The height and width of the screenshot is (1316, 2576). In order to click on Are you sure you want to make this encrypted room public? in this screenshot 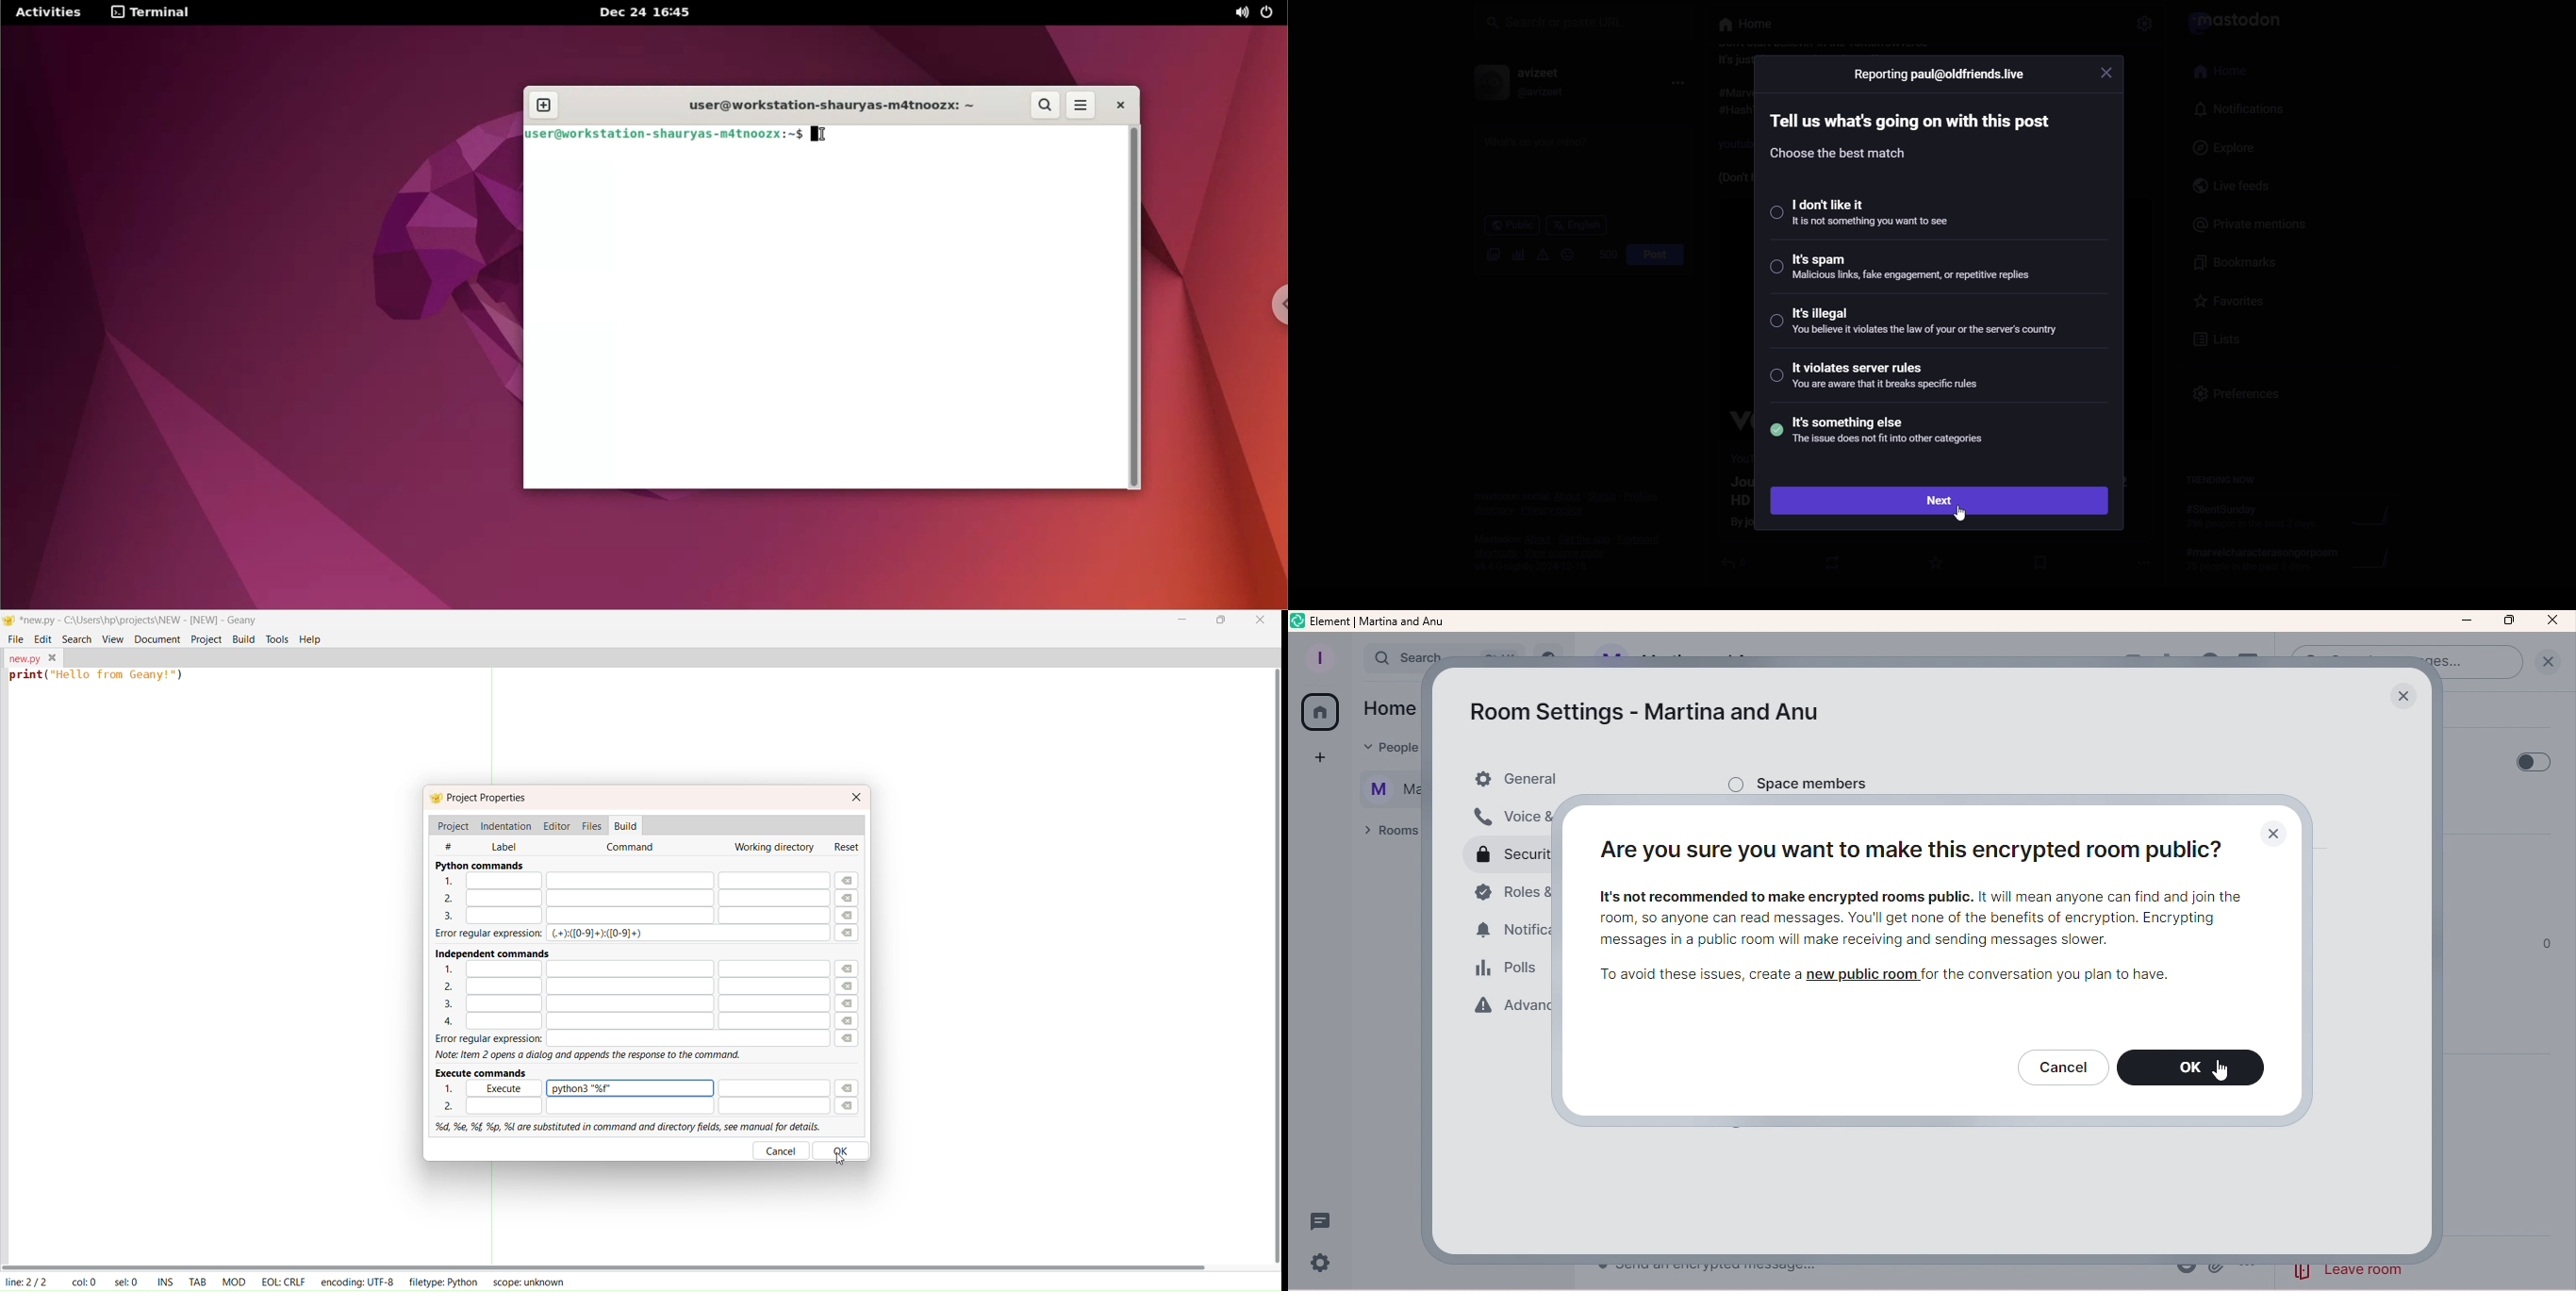, I will do `click(1913, 851)`.